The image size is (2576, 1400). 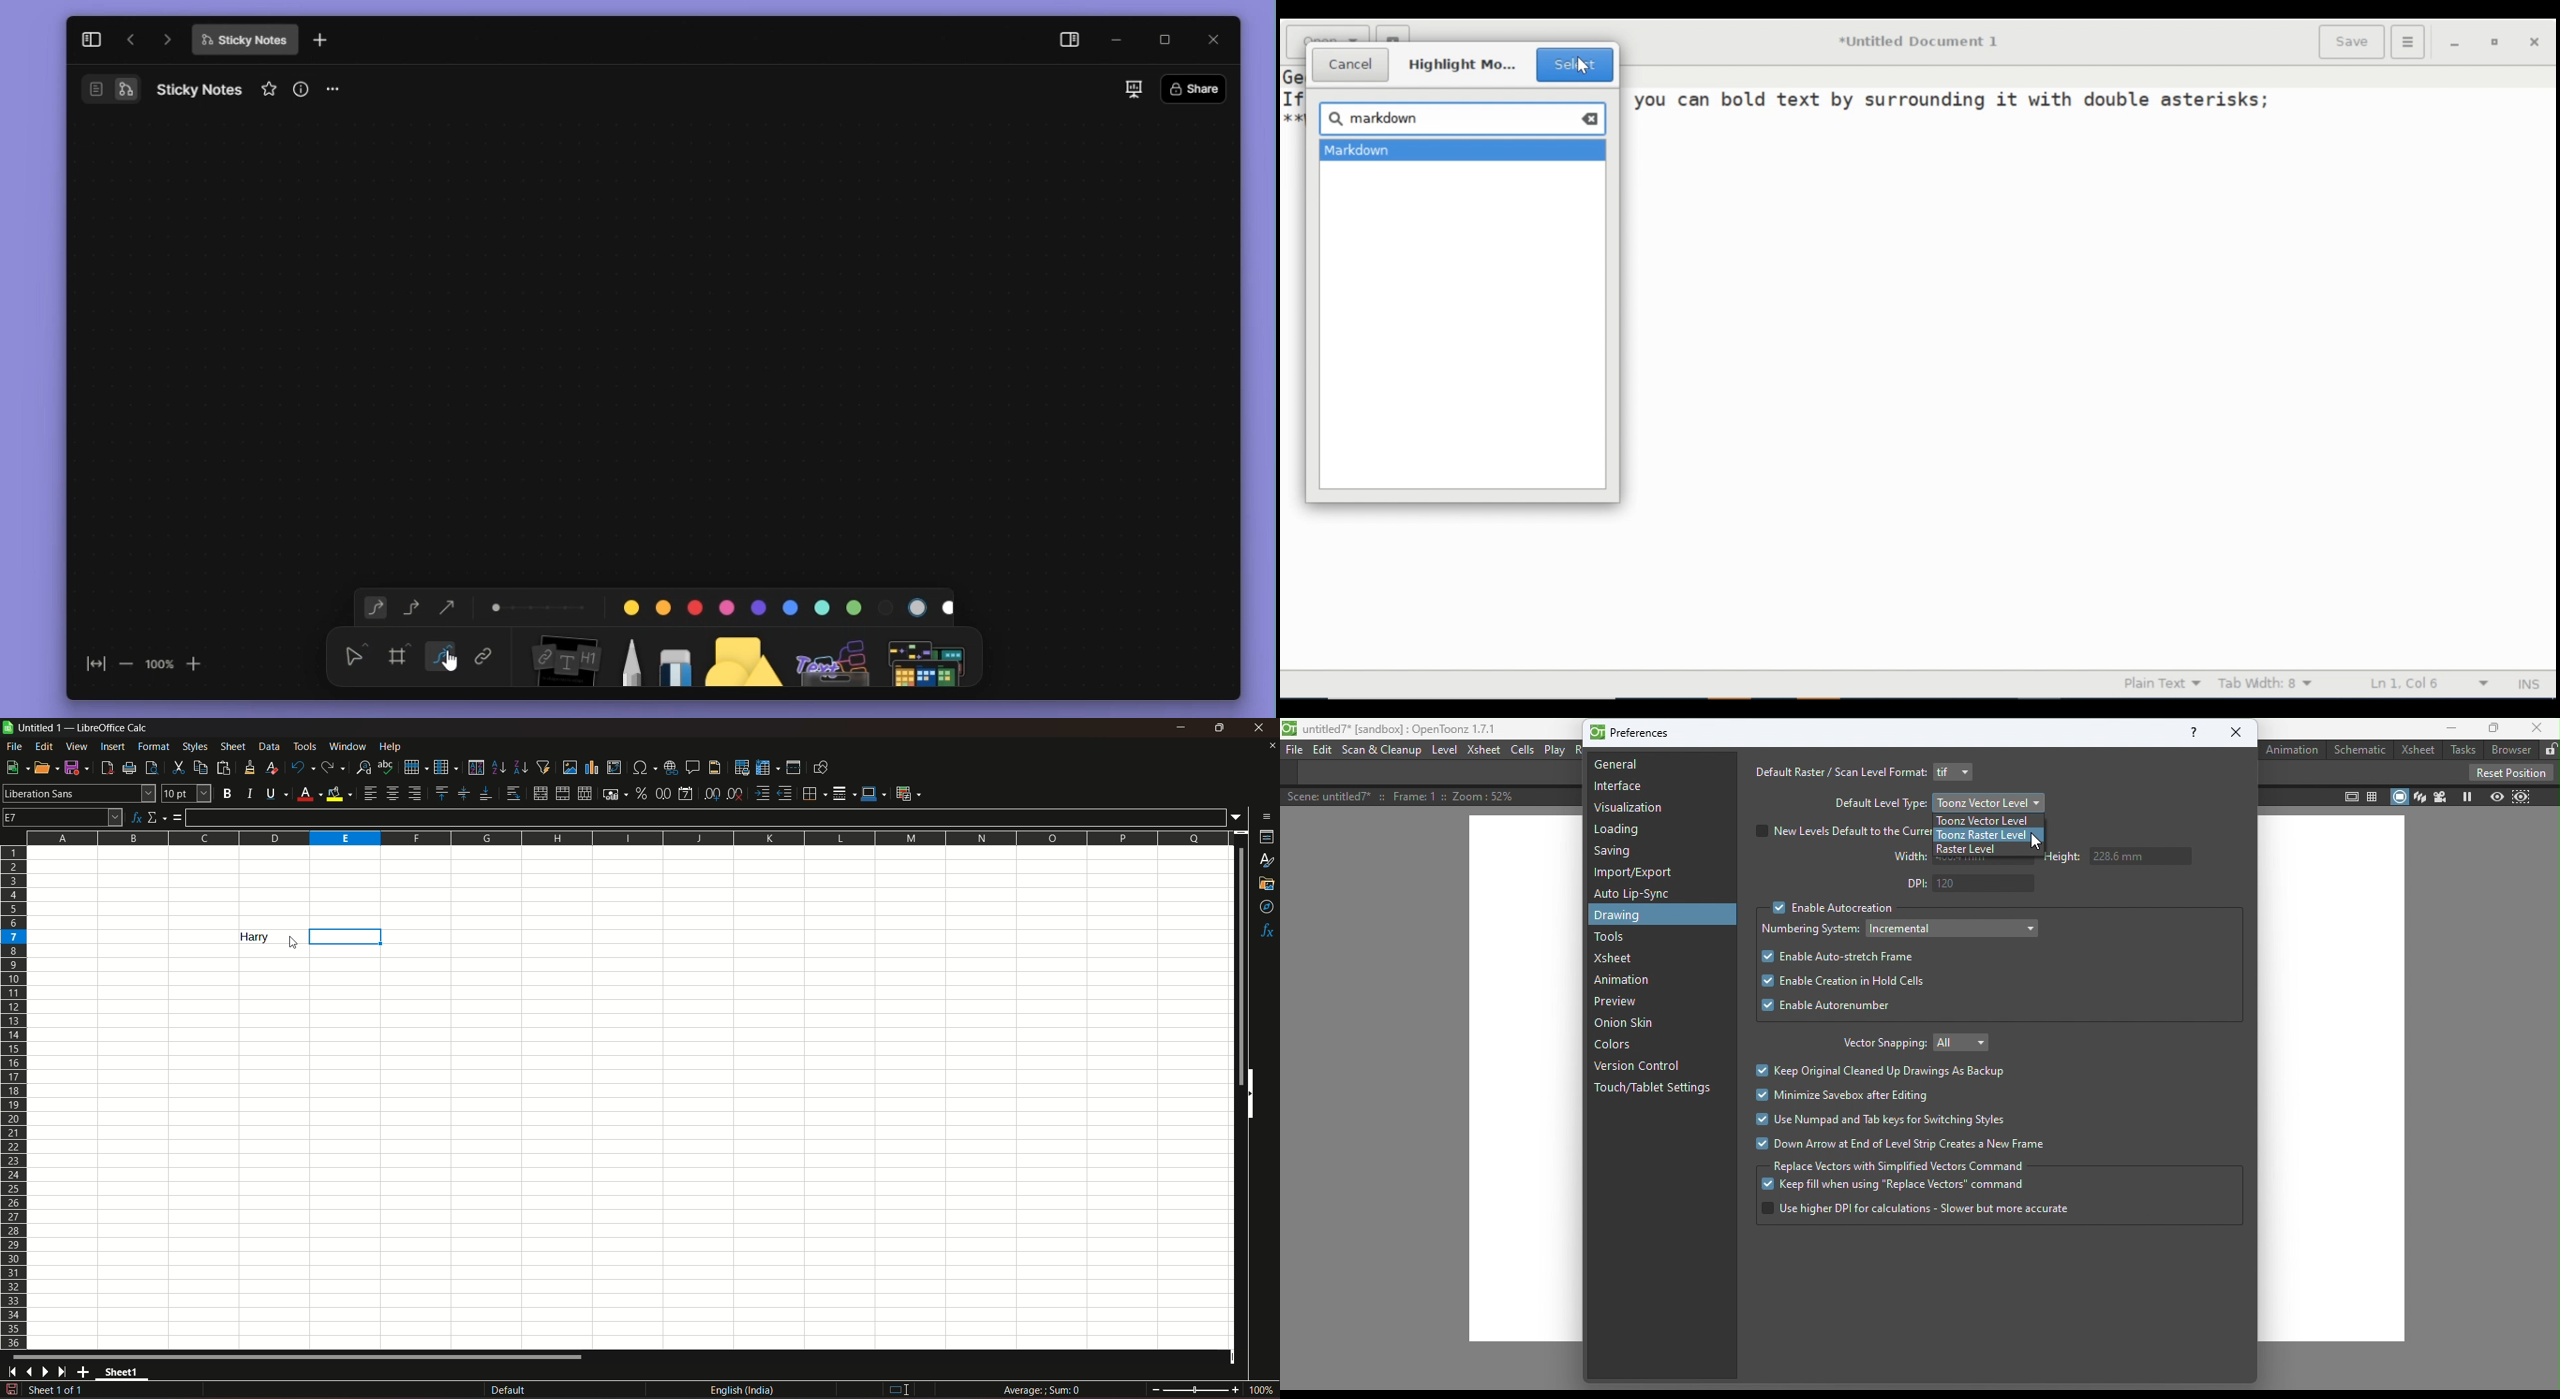 What do you see at coordinates (225, 767) in the screenshot?
I see `paste` at bounding box center [225, 767].